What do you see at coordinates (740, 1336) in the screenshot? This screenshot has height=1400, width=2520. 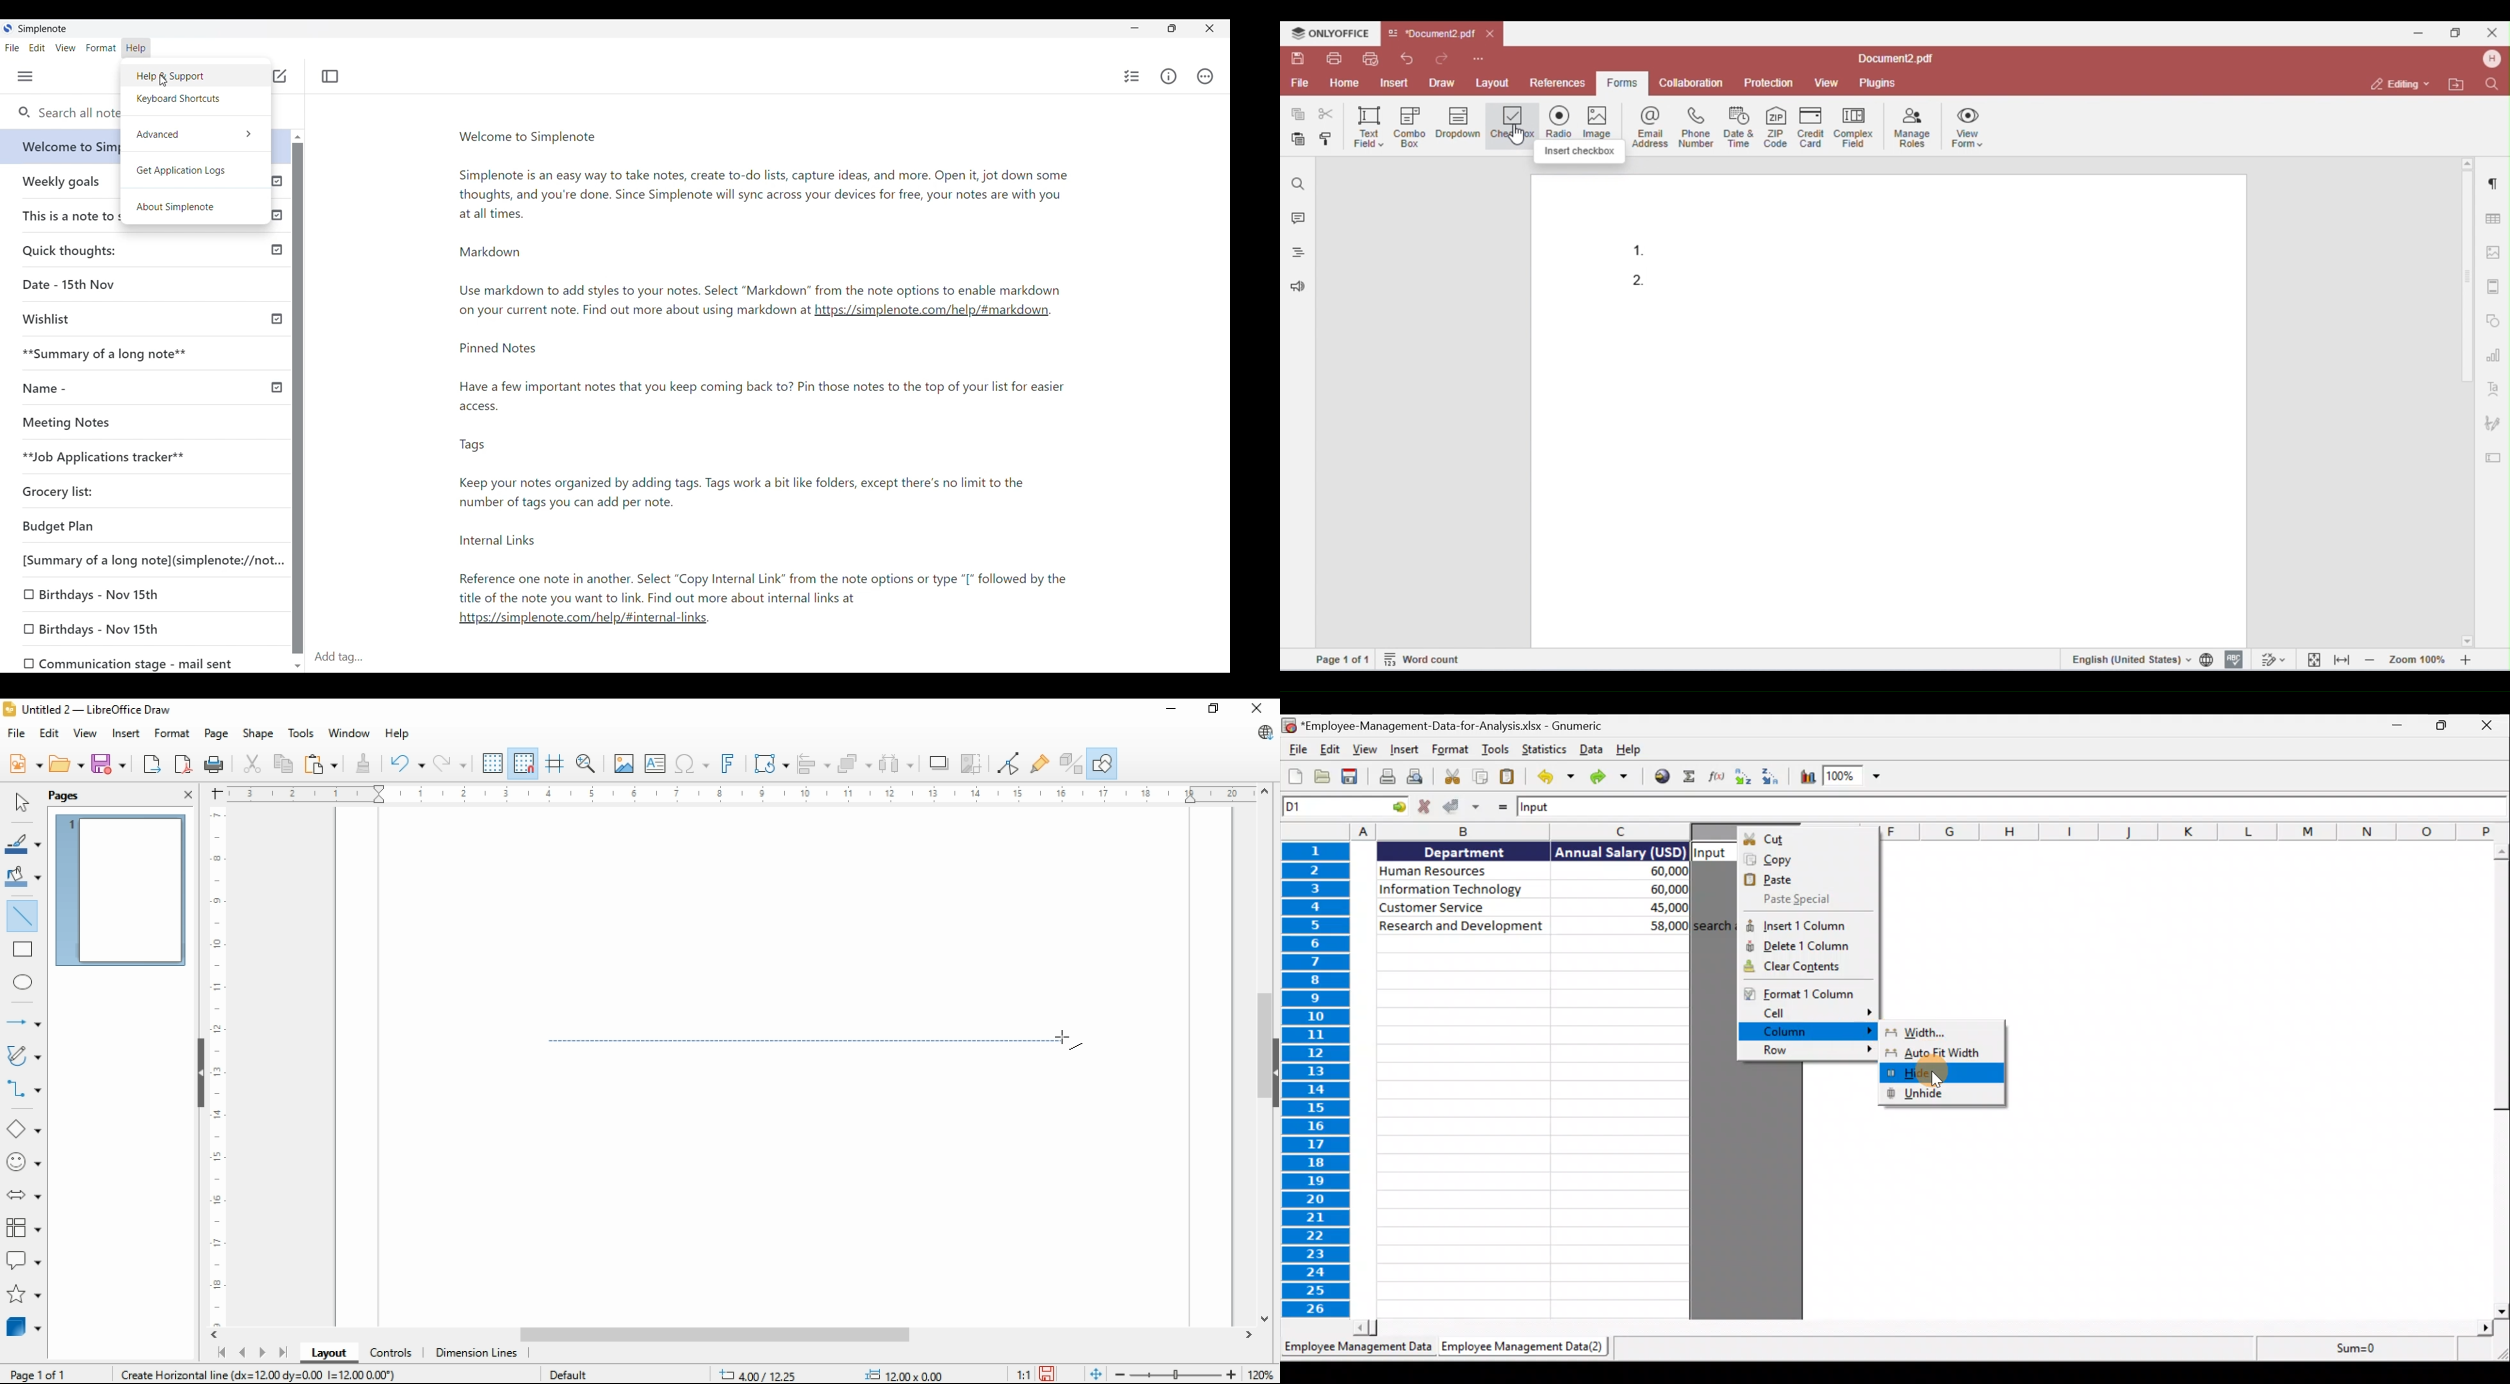 I see `scroll bar` at bounding box center [740, 1336].